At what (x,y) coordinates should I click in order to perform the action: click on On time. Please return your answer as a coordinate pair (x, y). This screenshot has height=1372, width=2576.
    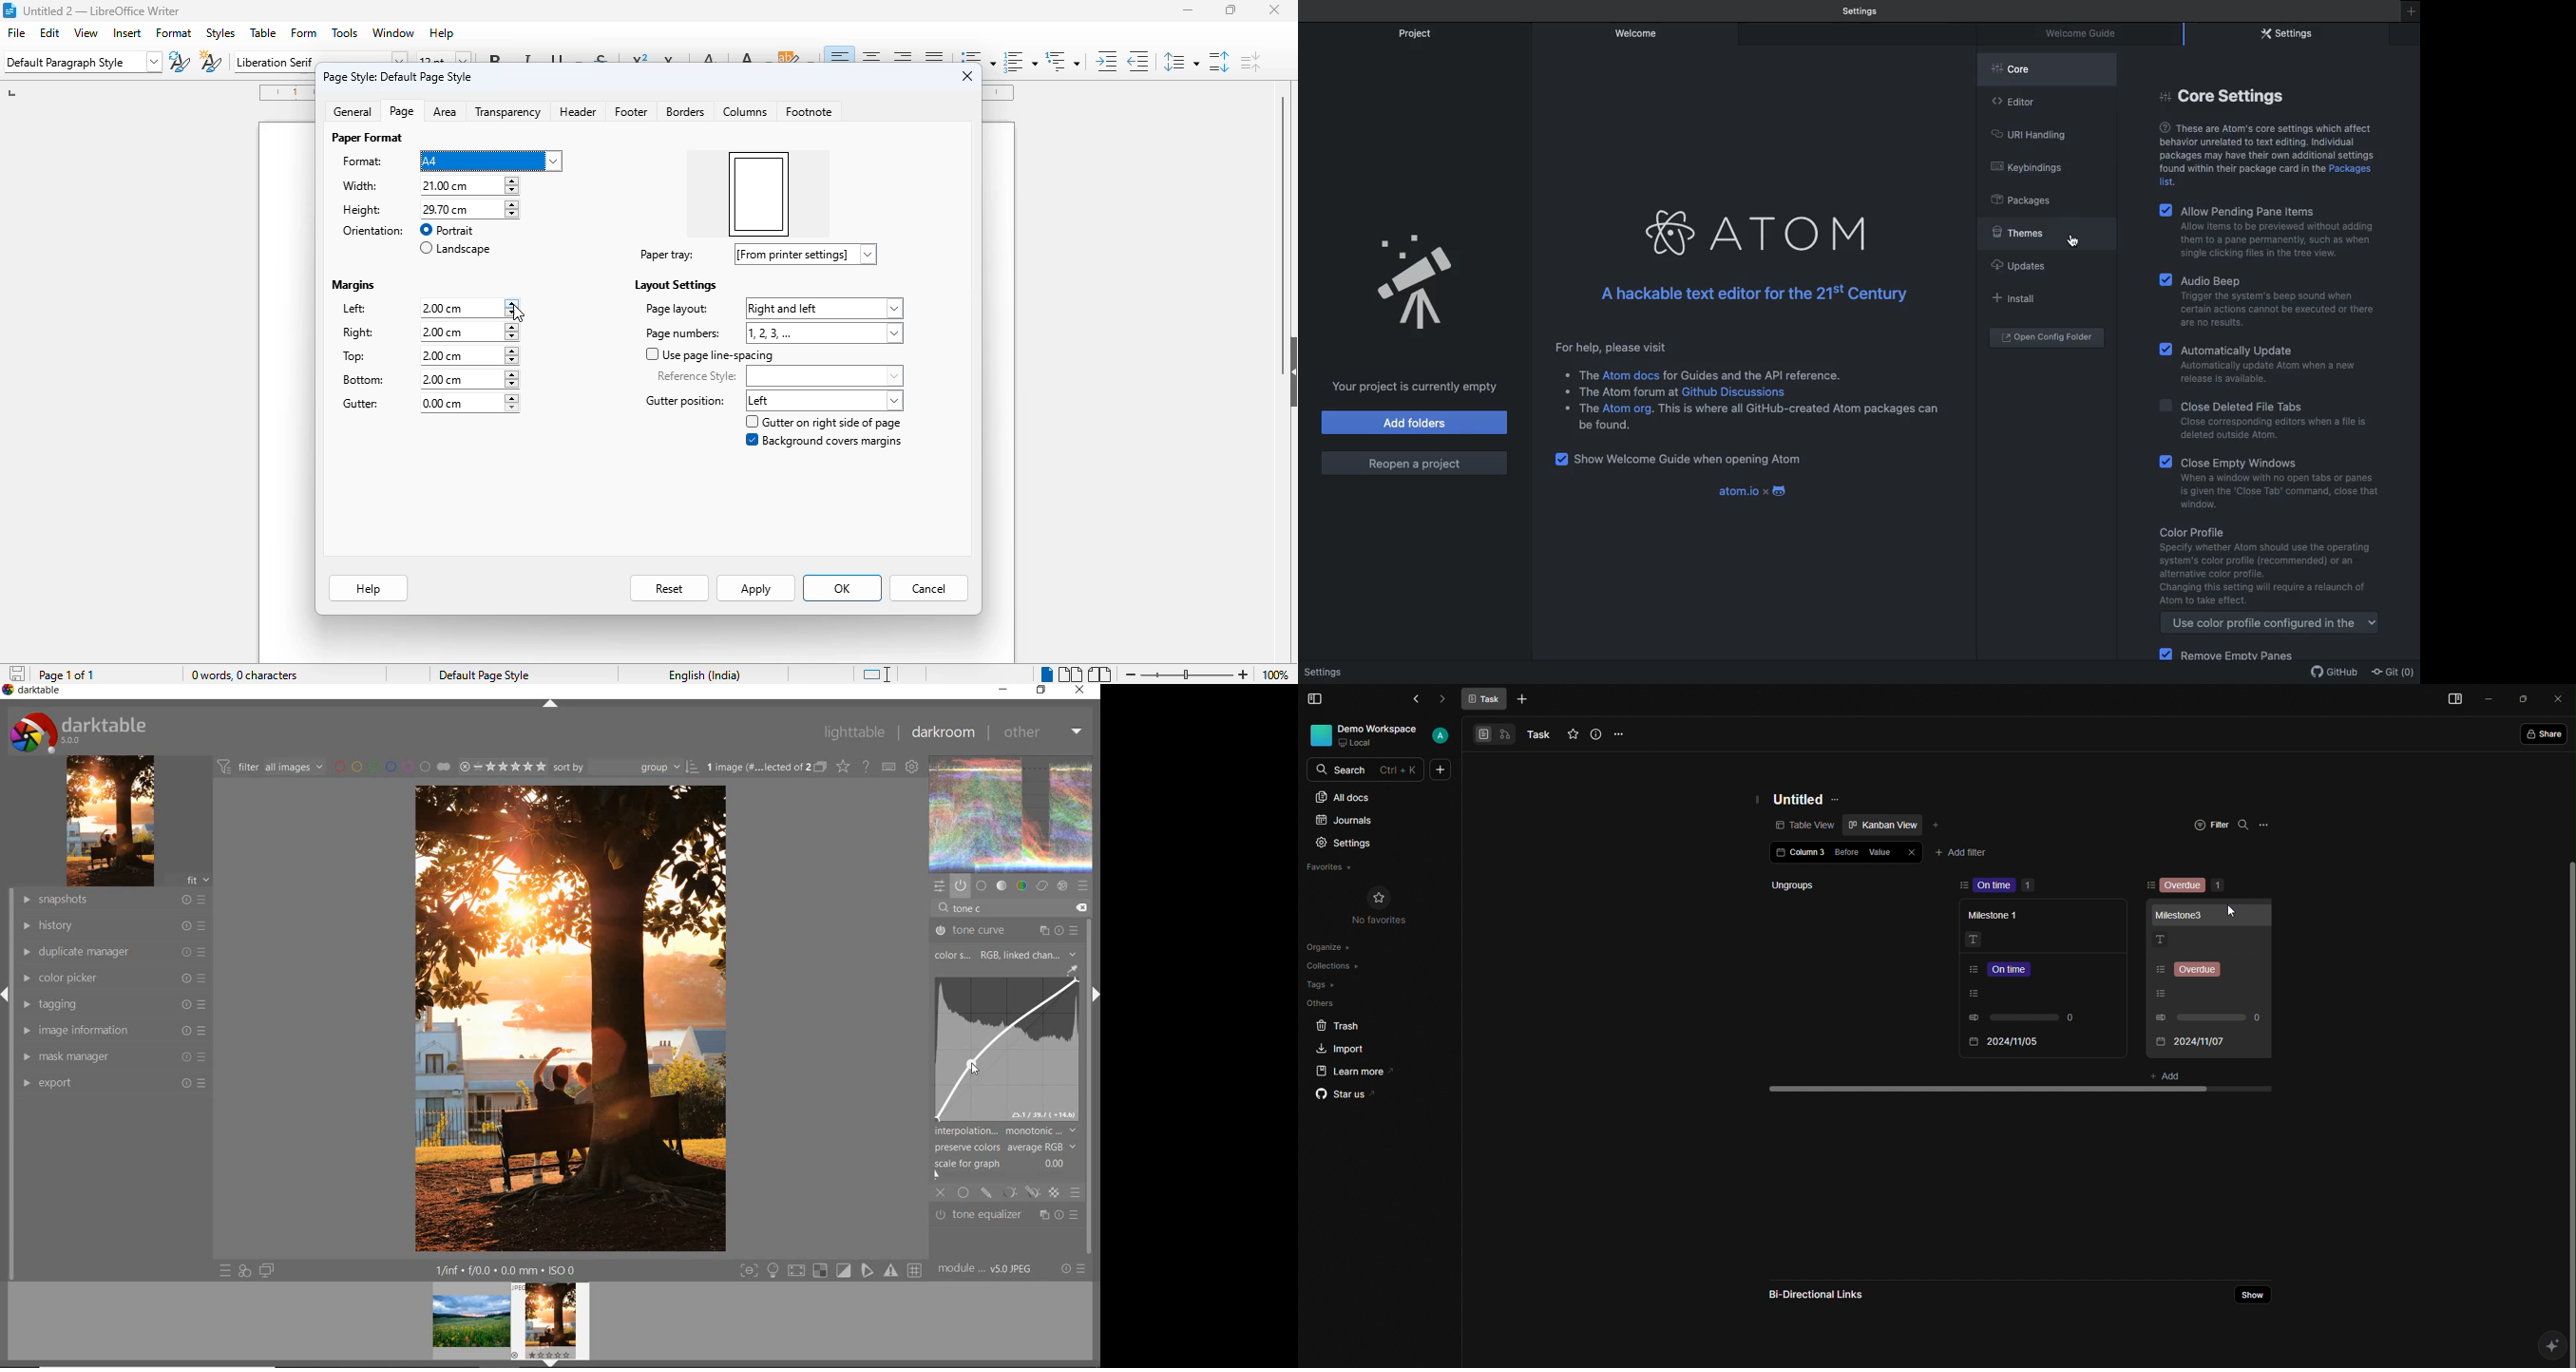
    Looking at the image, I should click on (2009, 885).